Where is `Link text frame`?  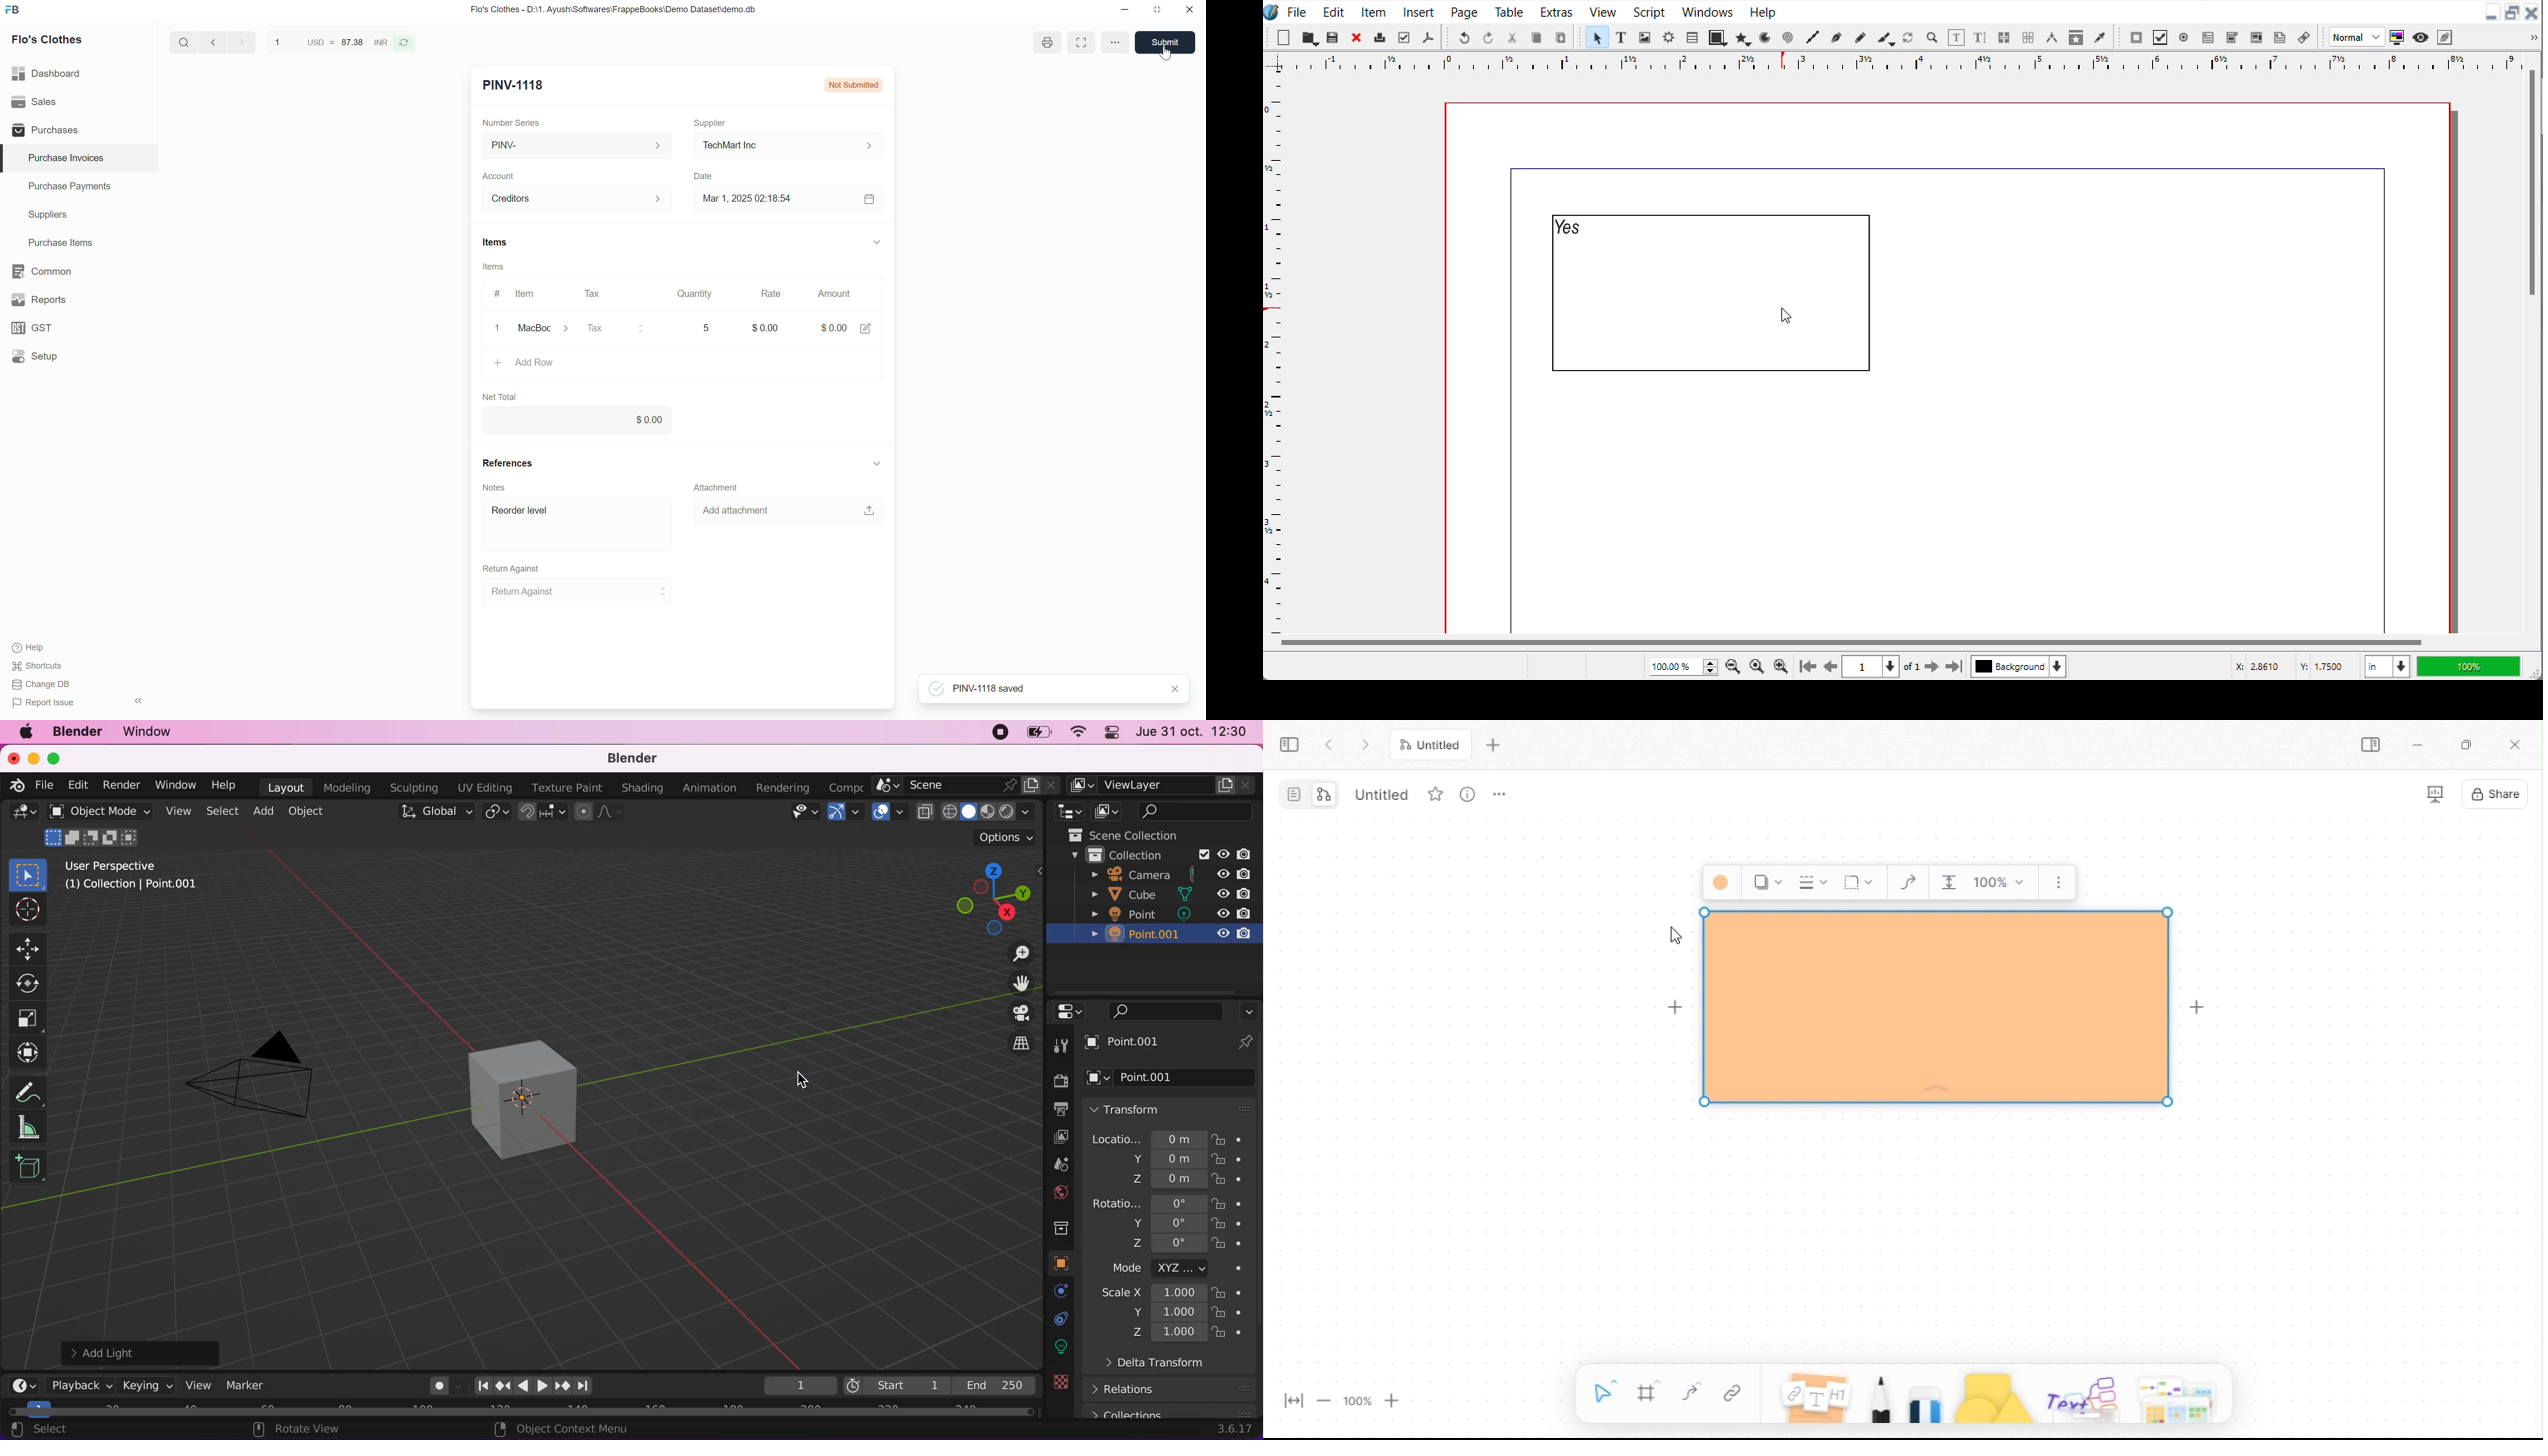 Link text frame is located at coordinates (2005, 38).